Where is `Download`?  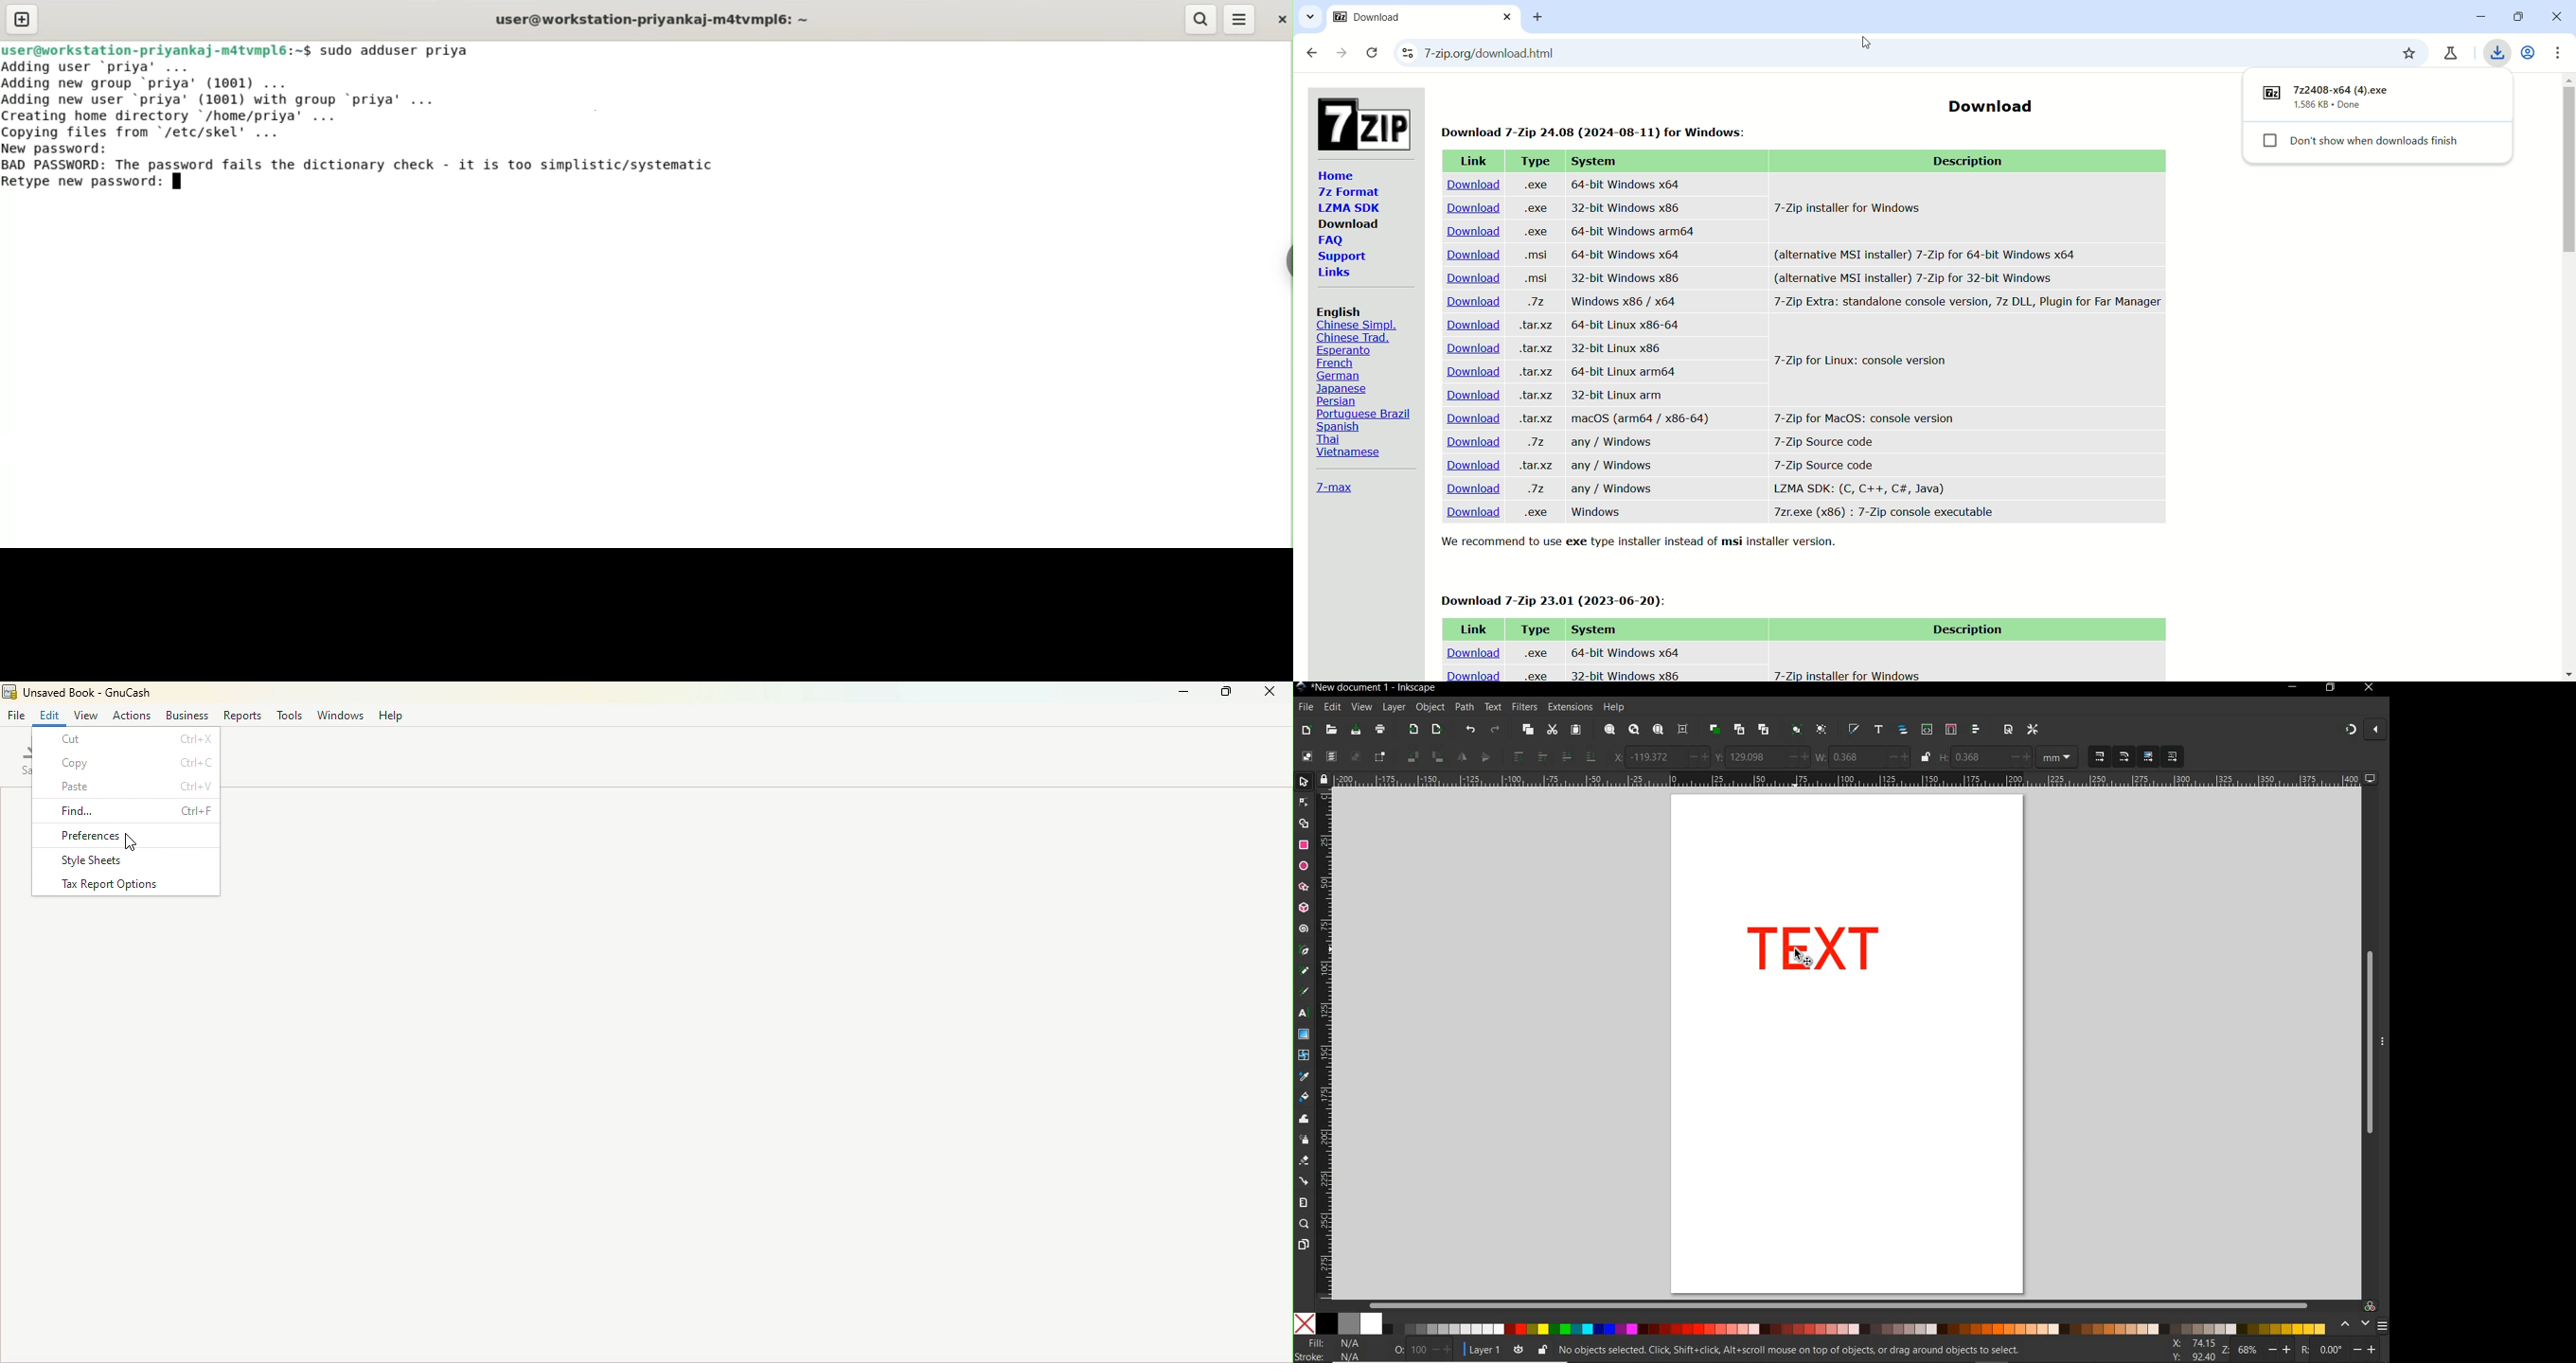 Download is located at coordinates (1470, 465).